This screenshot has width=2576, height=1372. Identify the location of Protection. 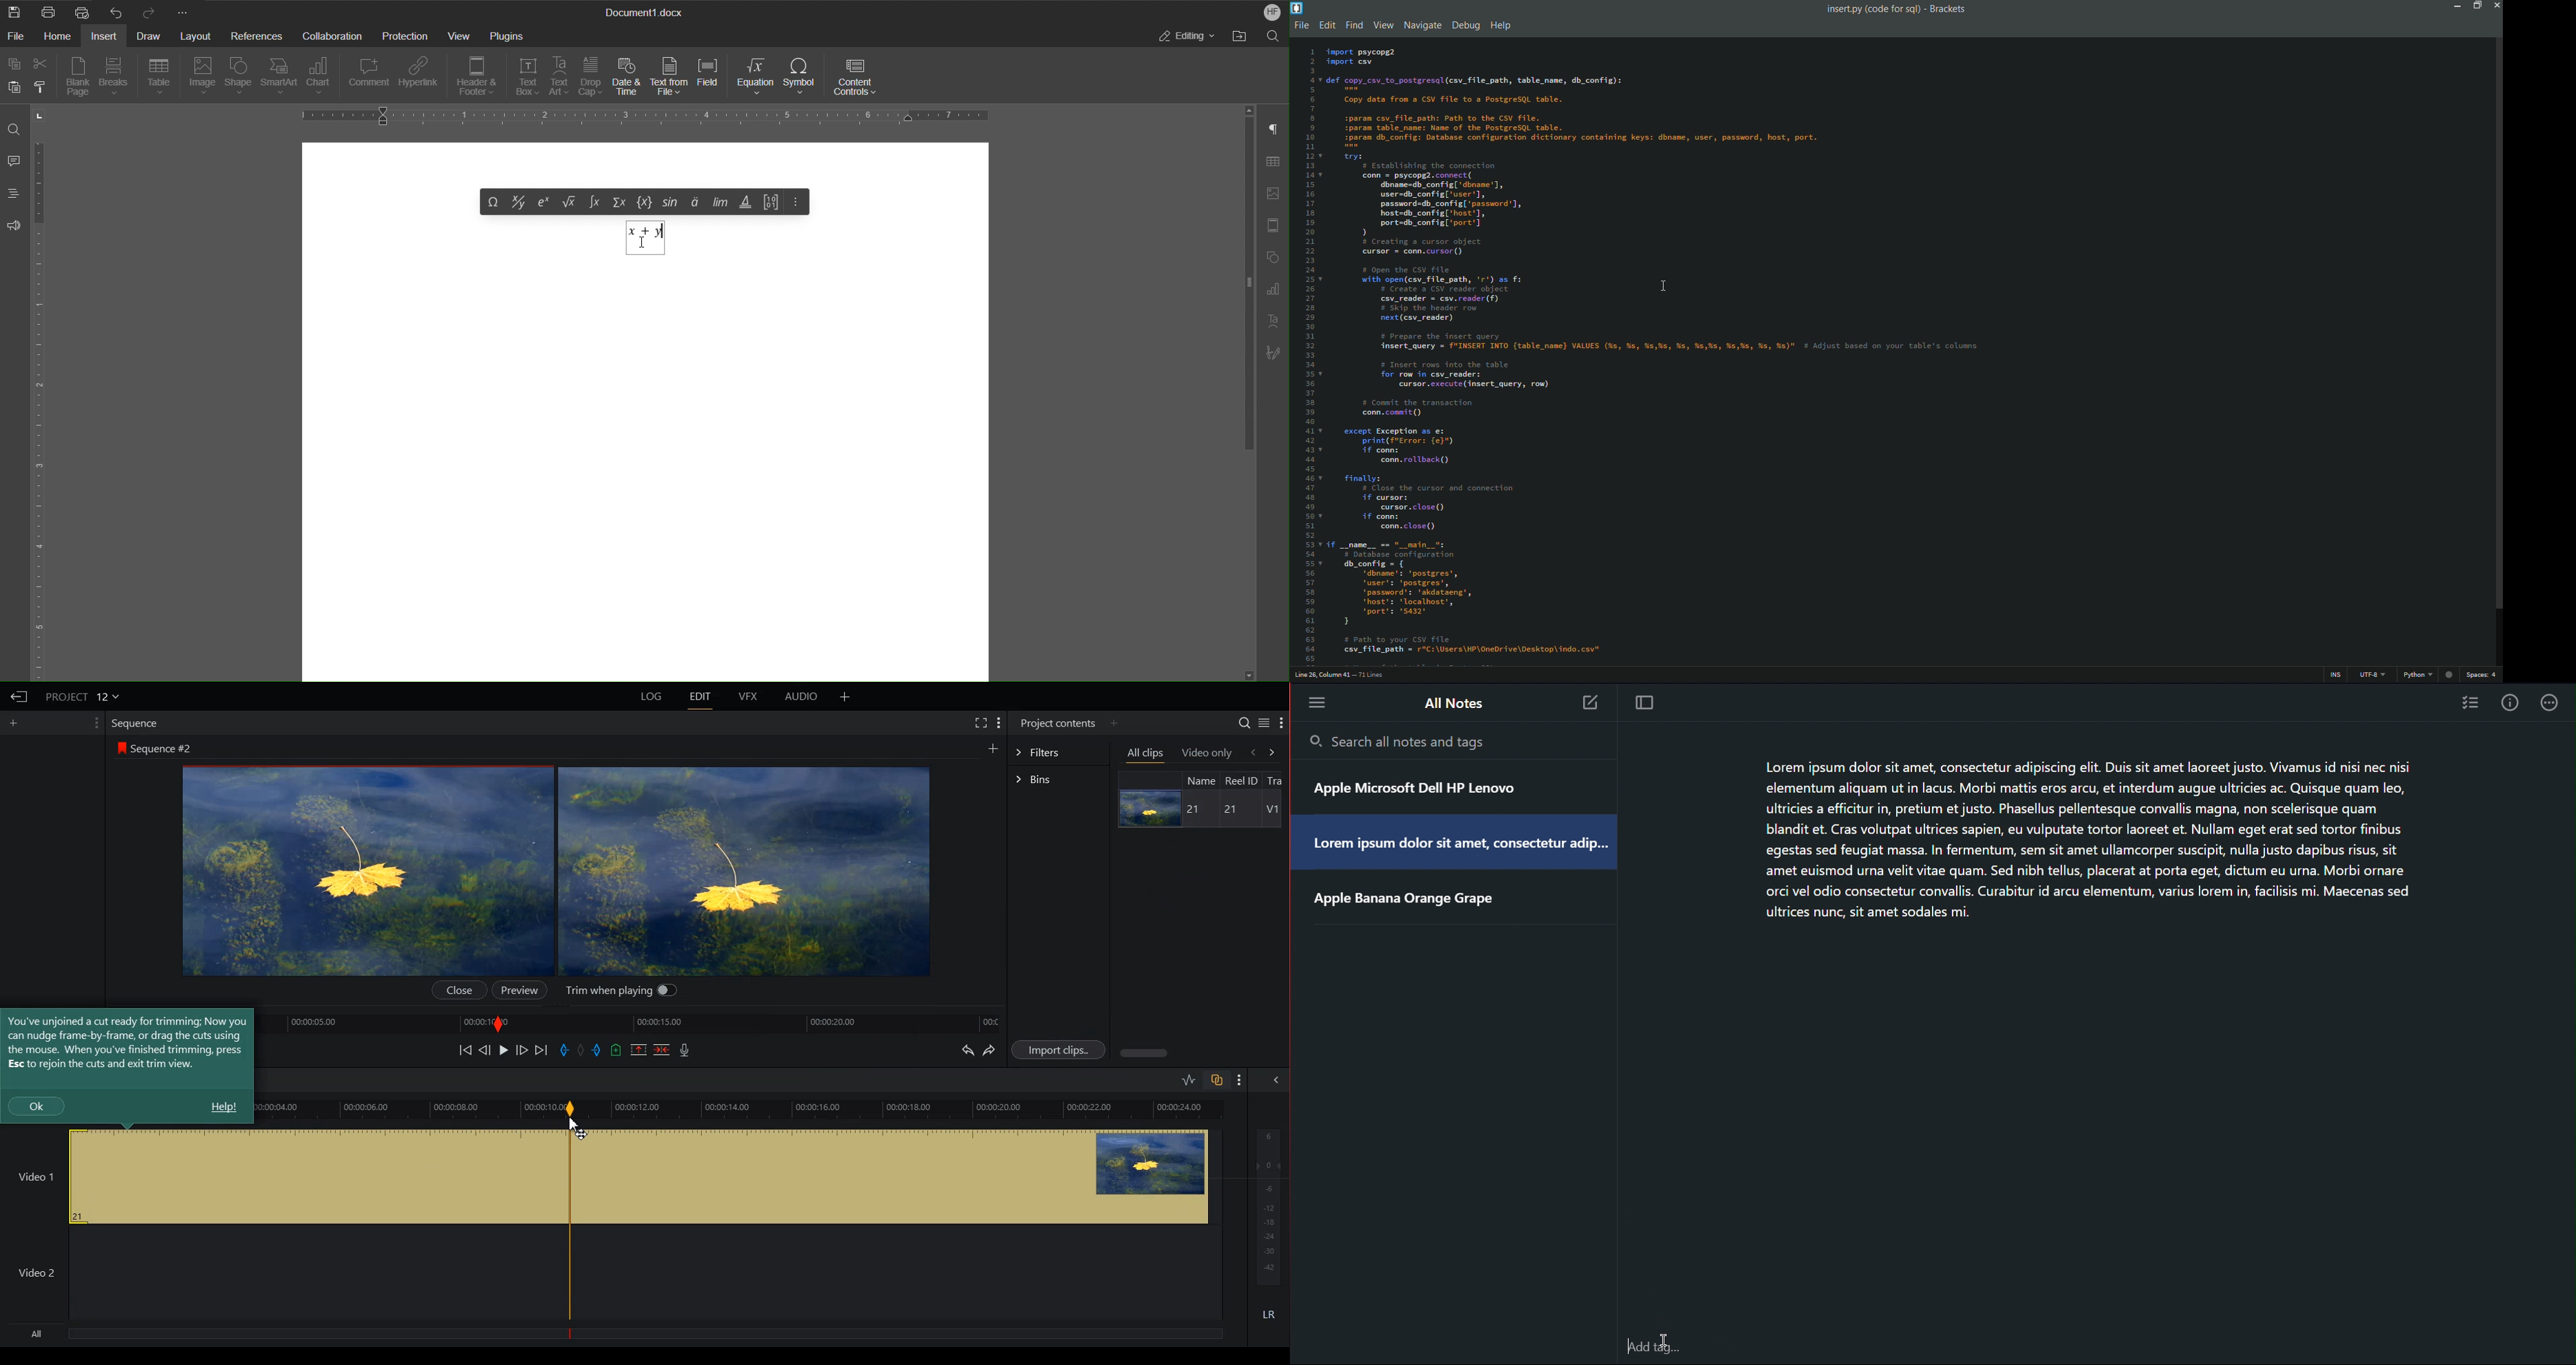
(408, 35).